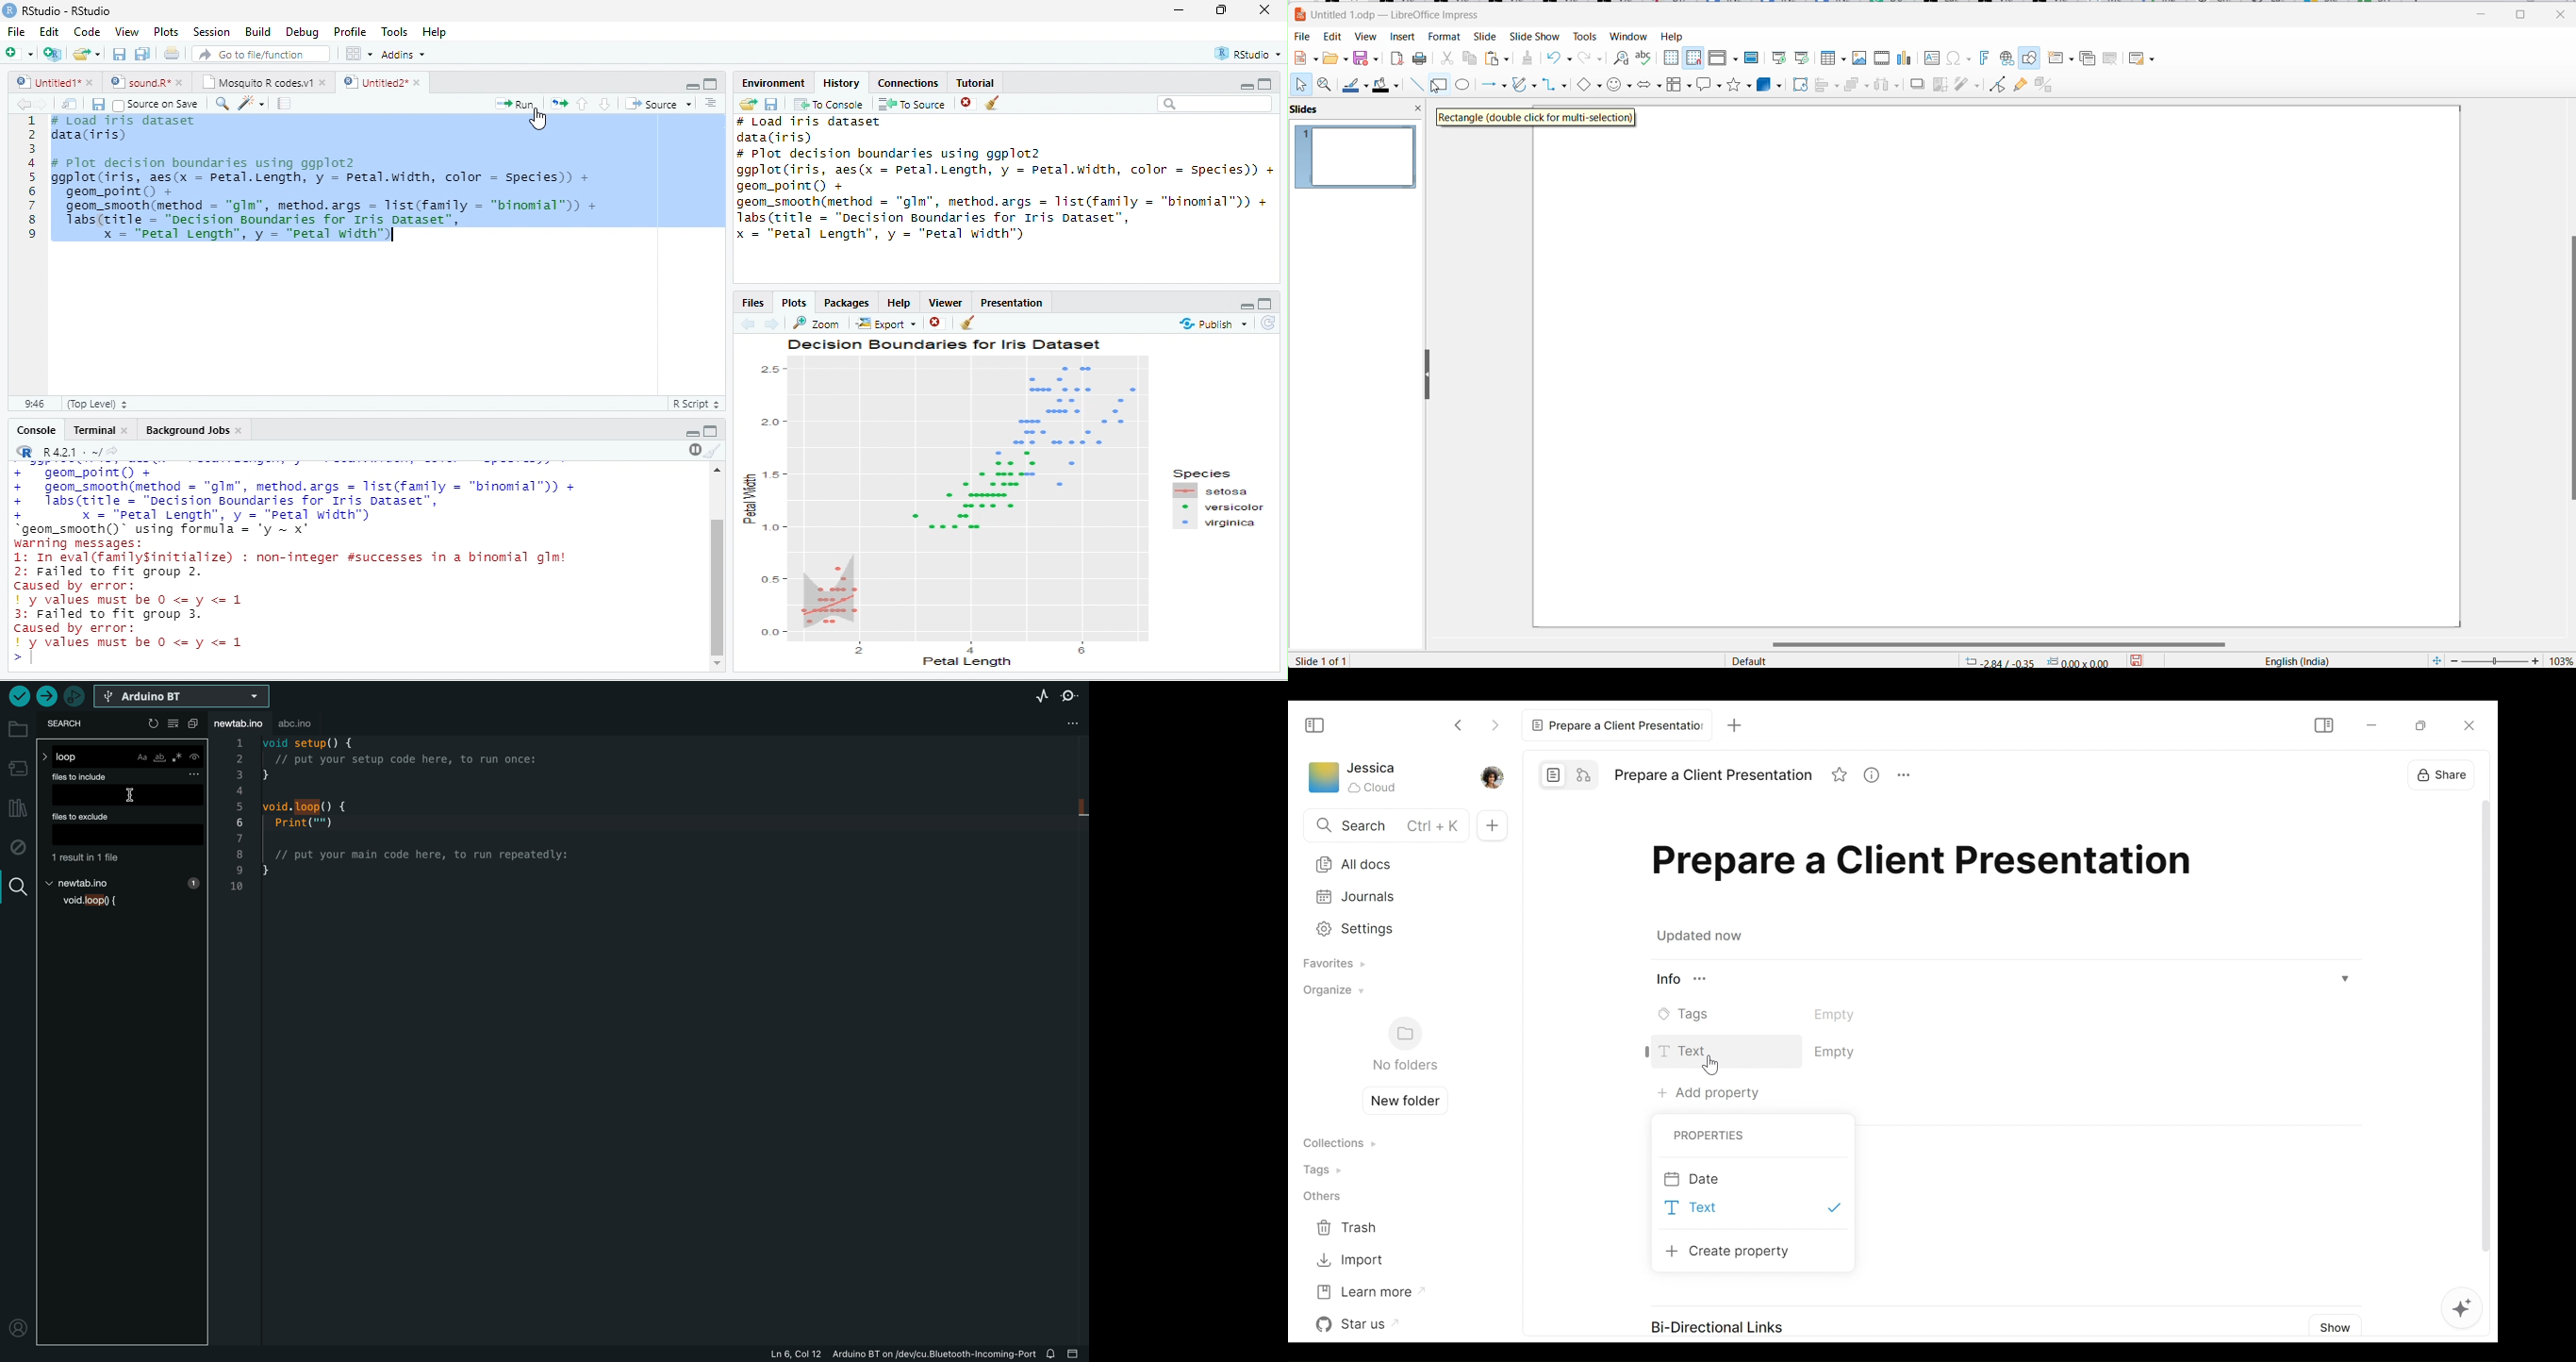 The height and width of the screenshot is (1372, 2576). I want to click on Terminal, so click(91, 429).